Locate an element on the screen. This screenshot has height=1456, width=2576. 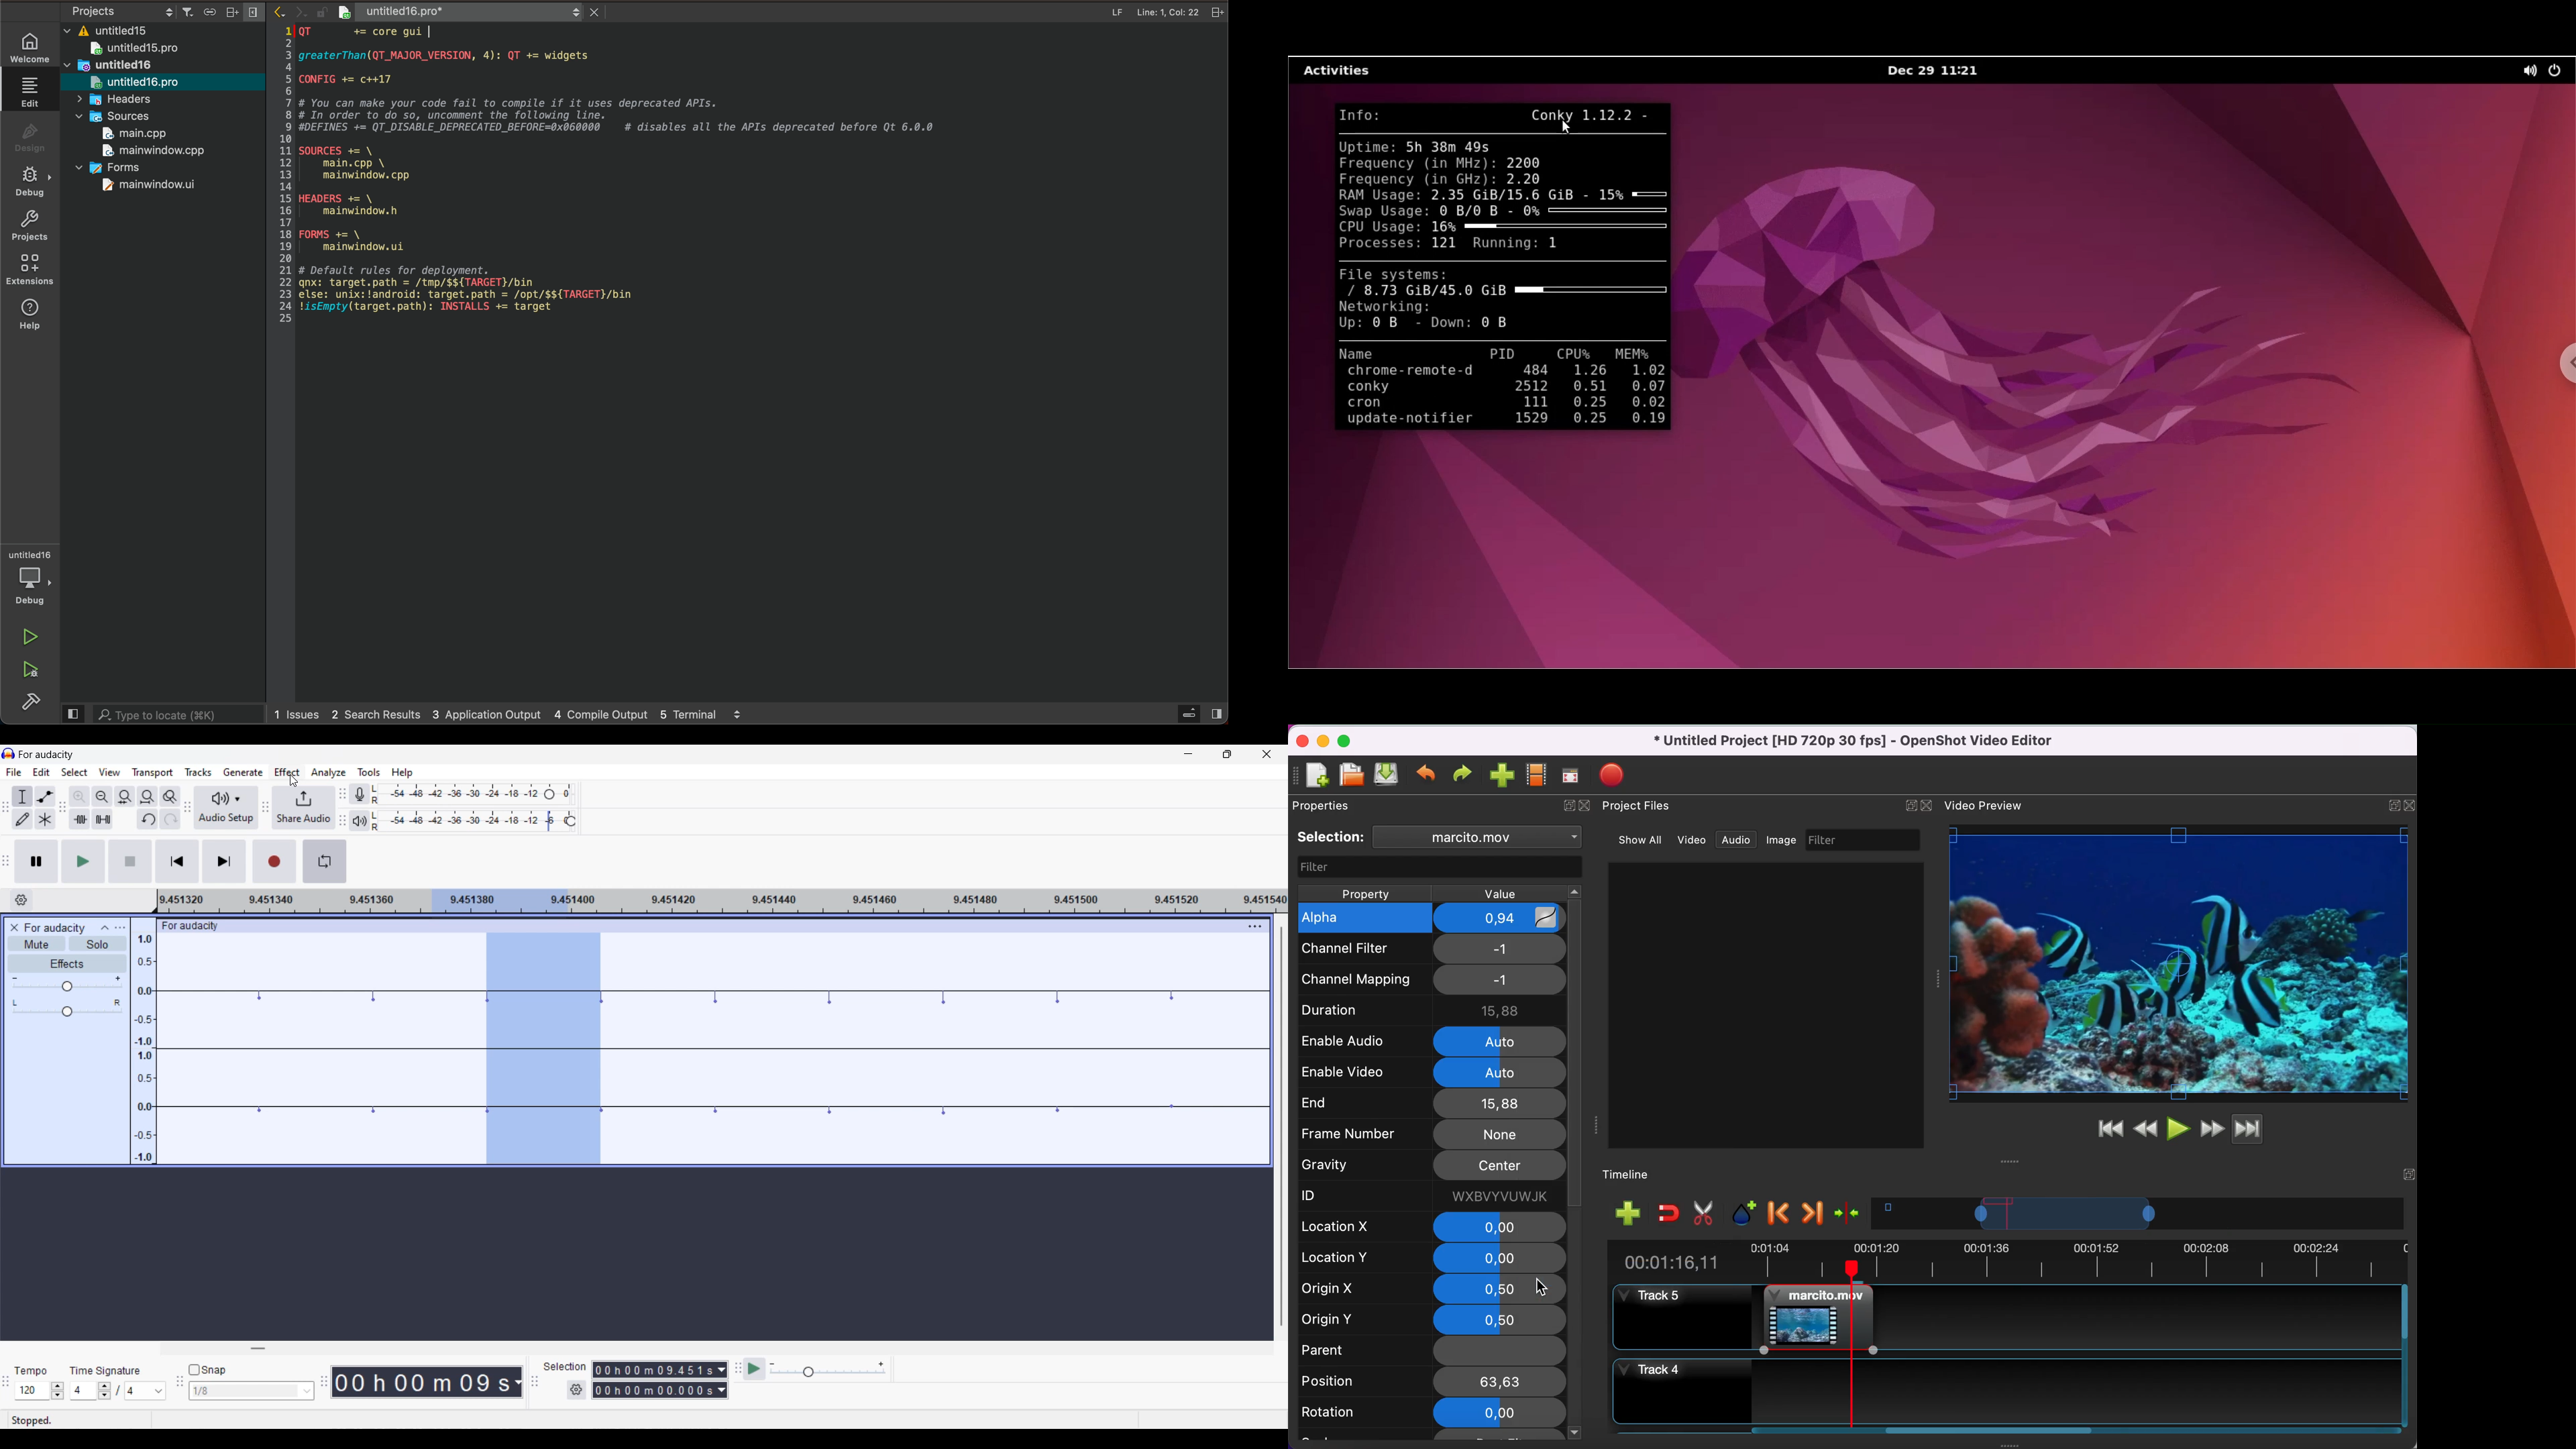
Edit menu is located at coordinates (41, 771).